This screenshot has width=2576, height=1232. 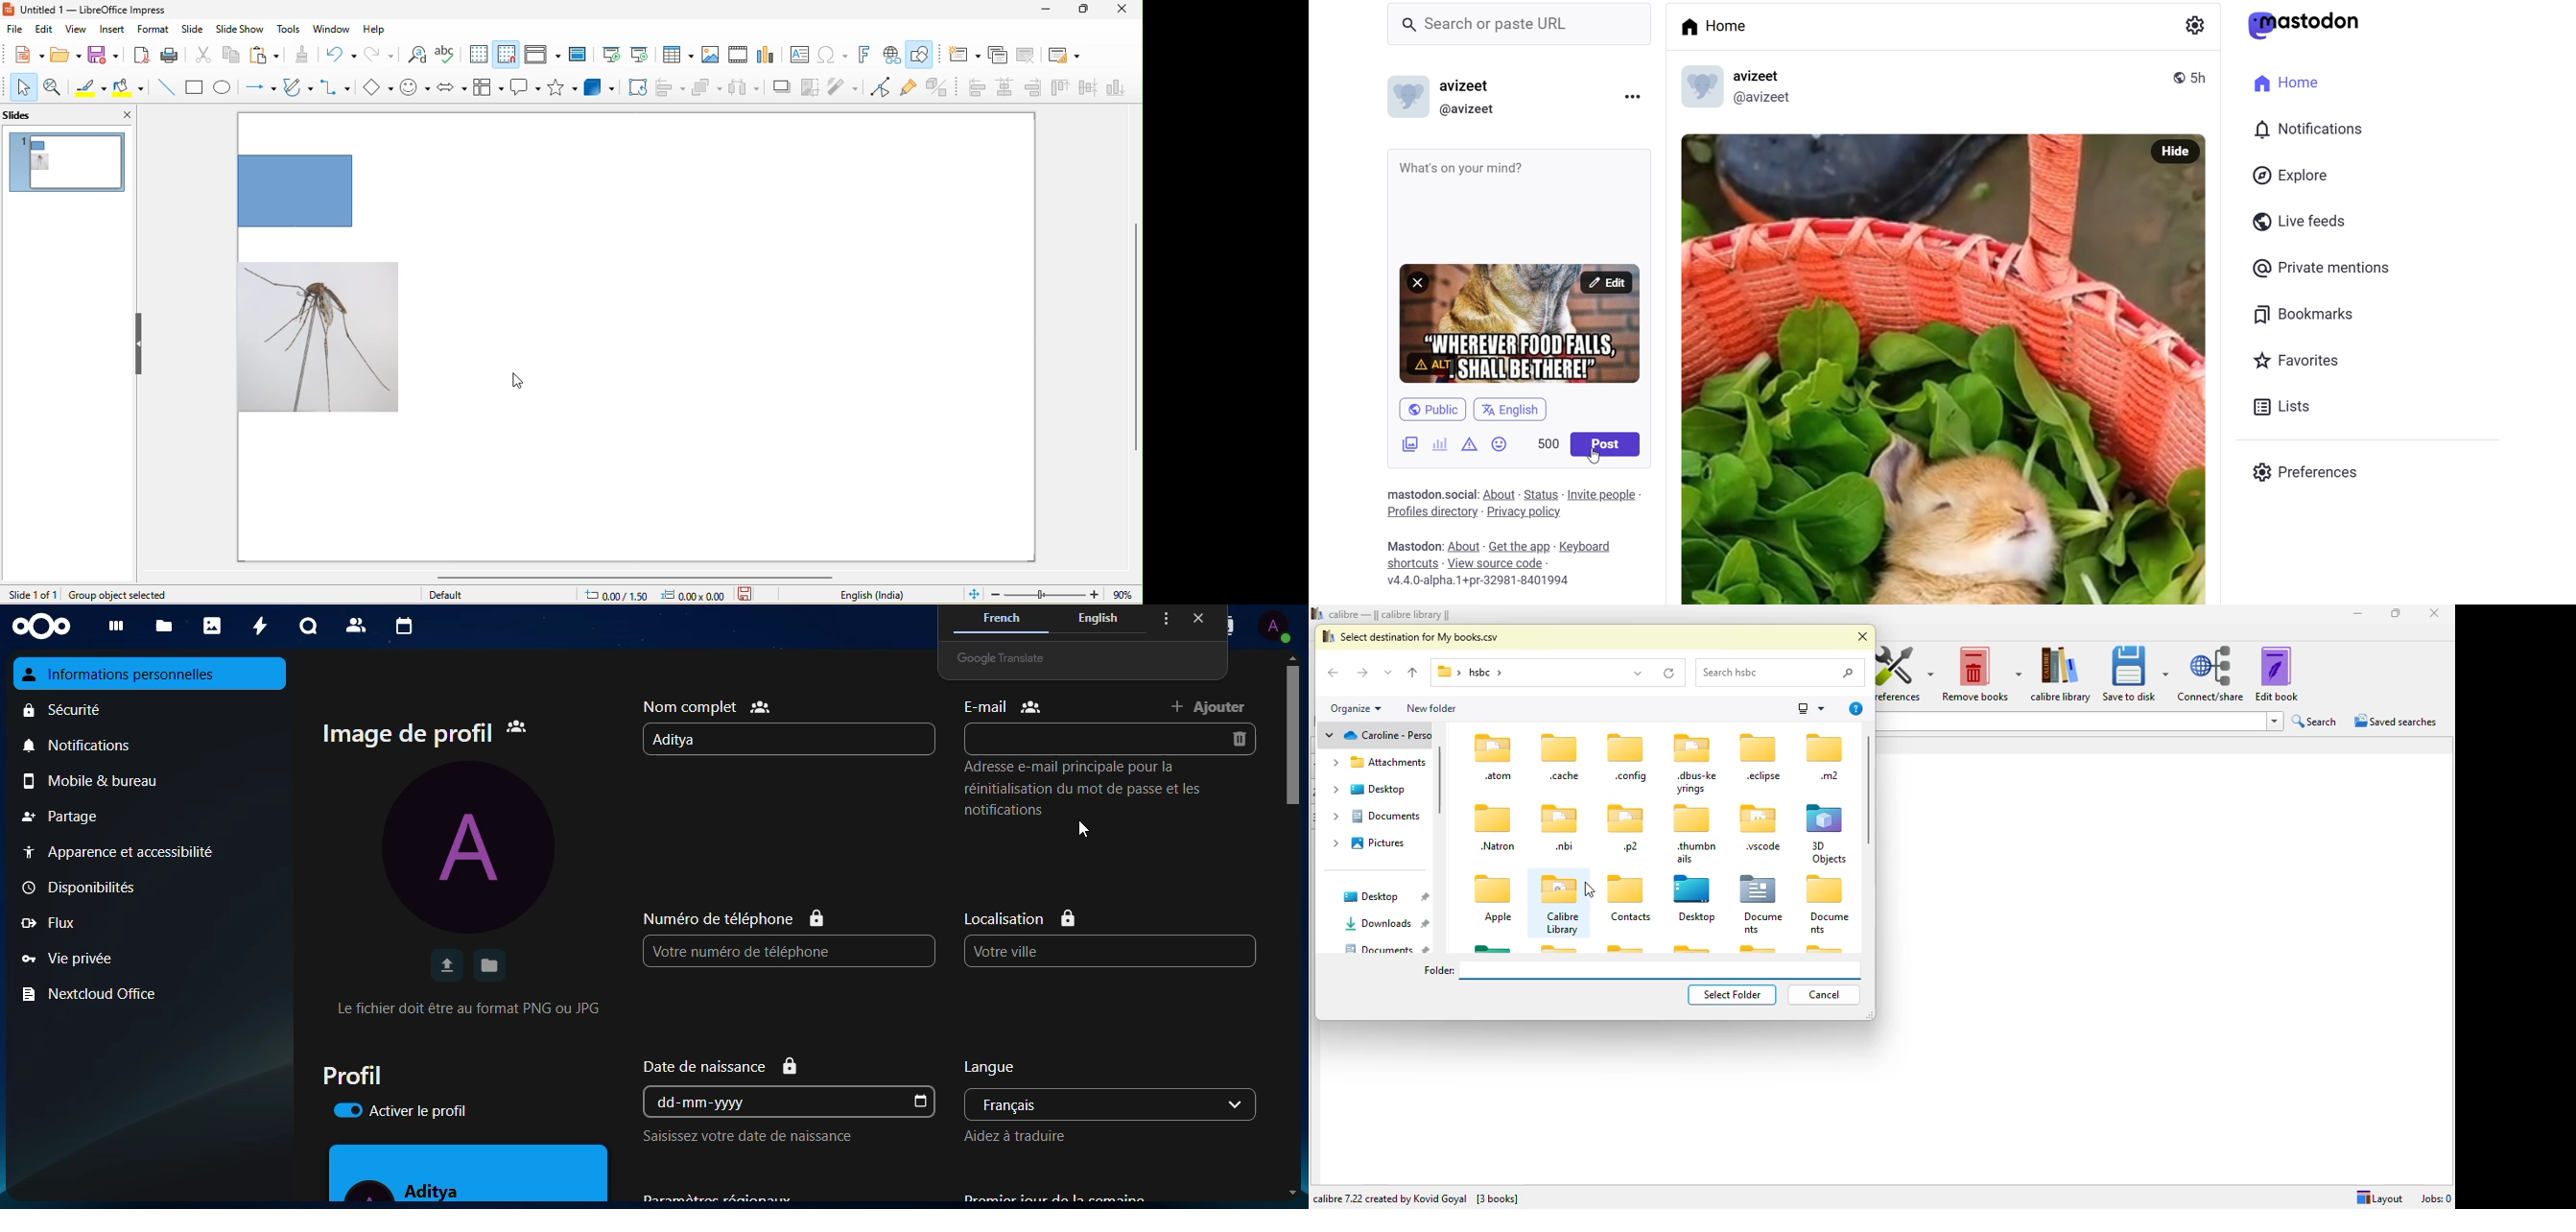 I want to click on scroll bar, so click(x=1294, y=735).